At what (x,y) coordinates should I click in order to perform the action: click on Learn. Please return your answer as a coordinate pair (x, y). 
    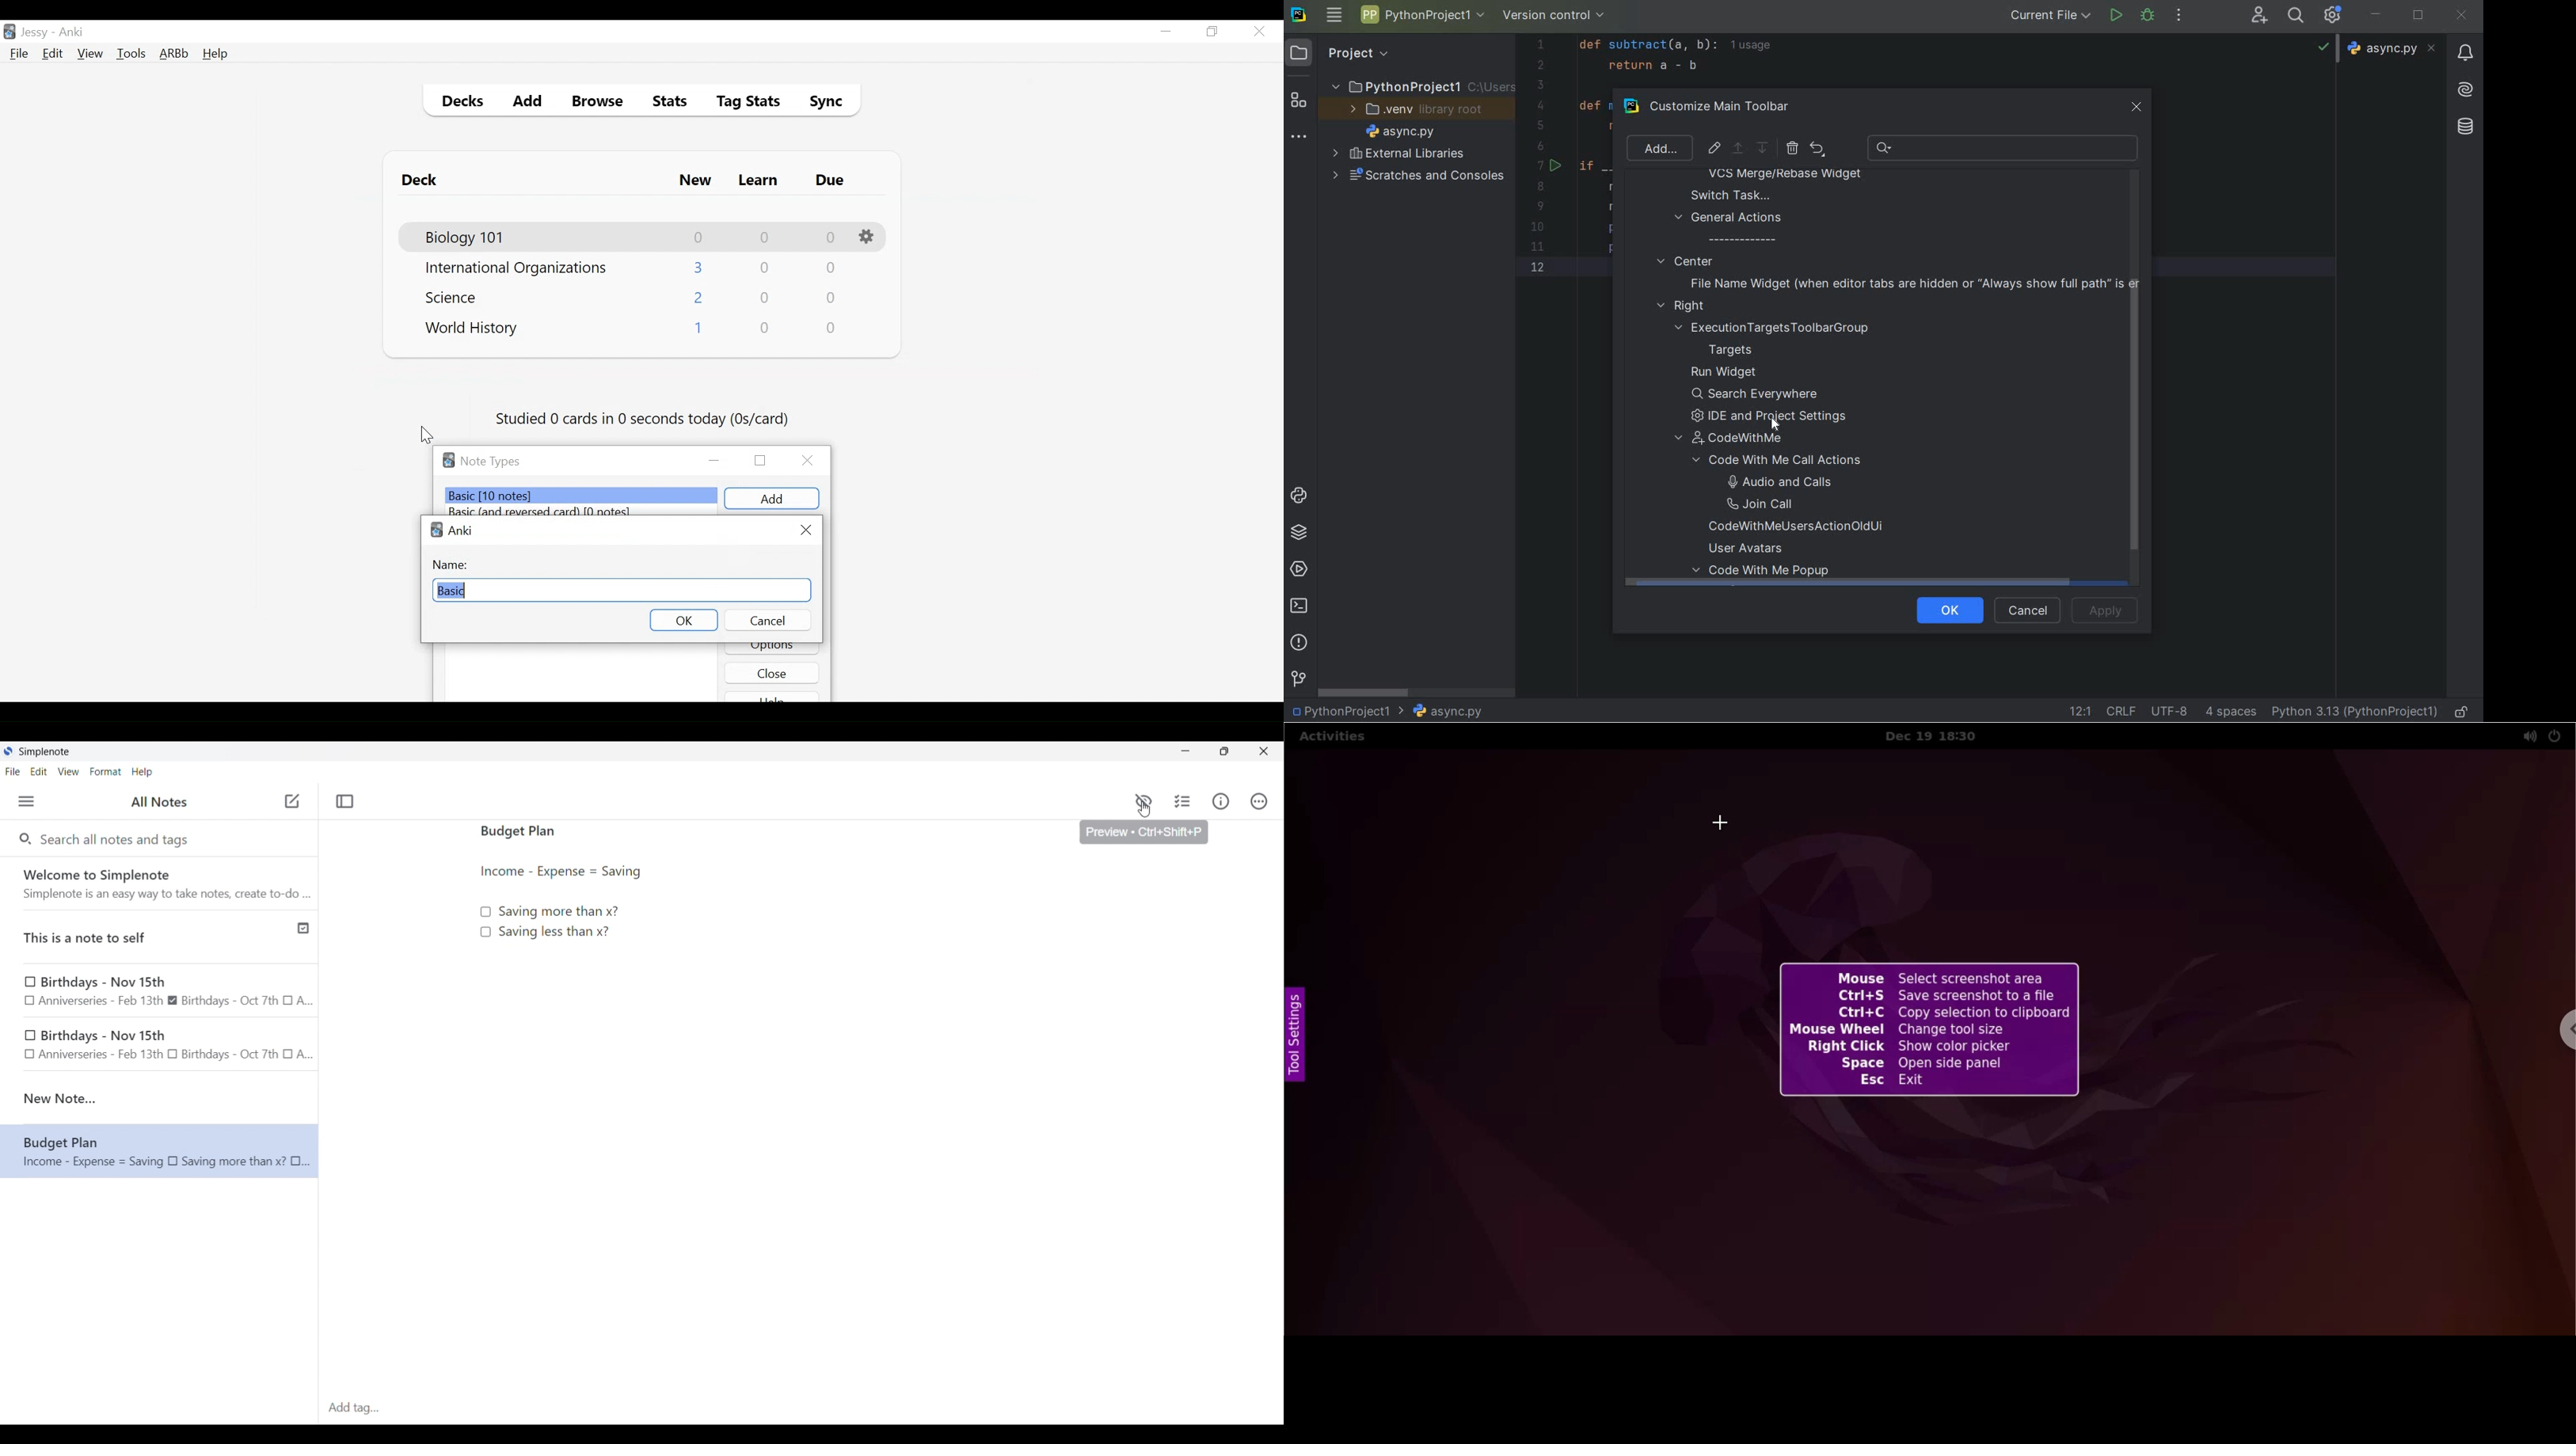
    Looking at the image, I should click on (758, 181).